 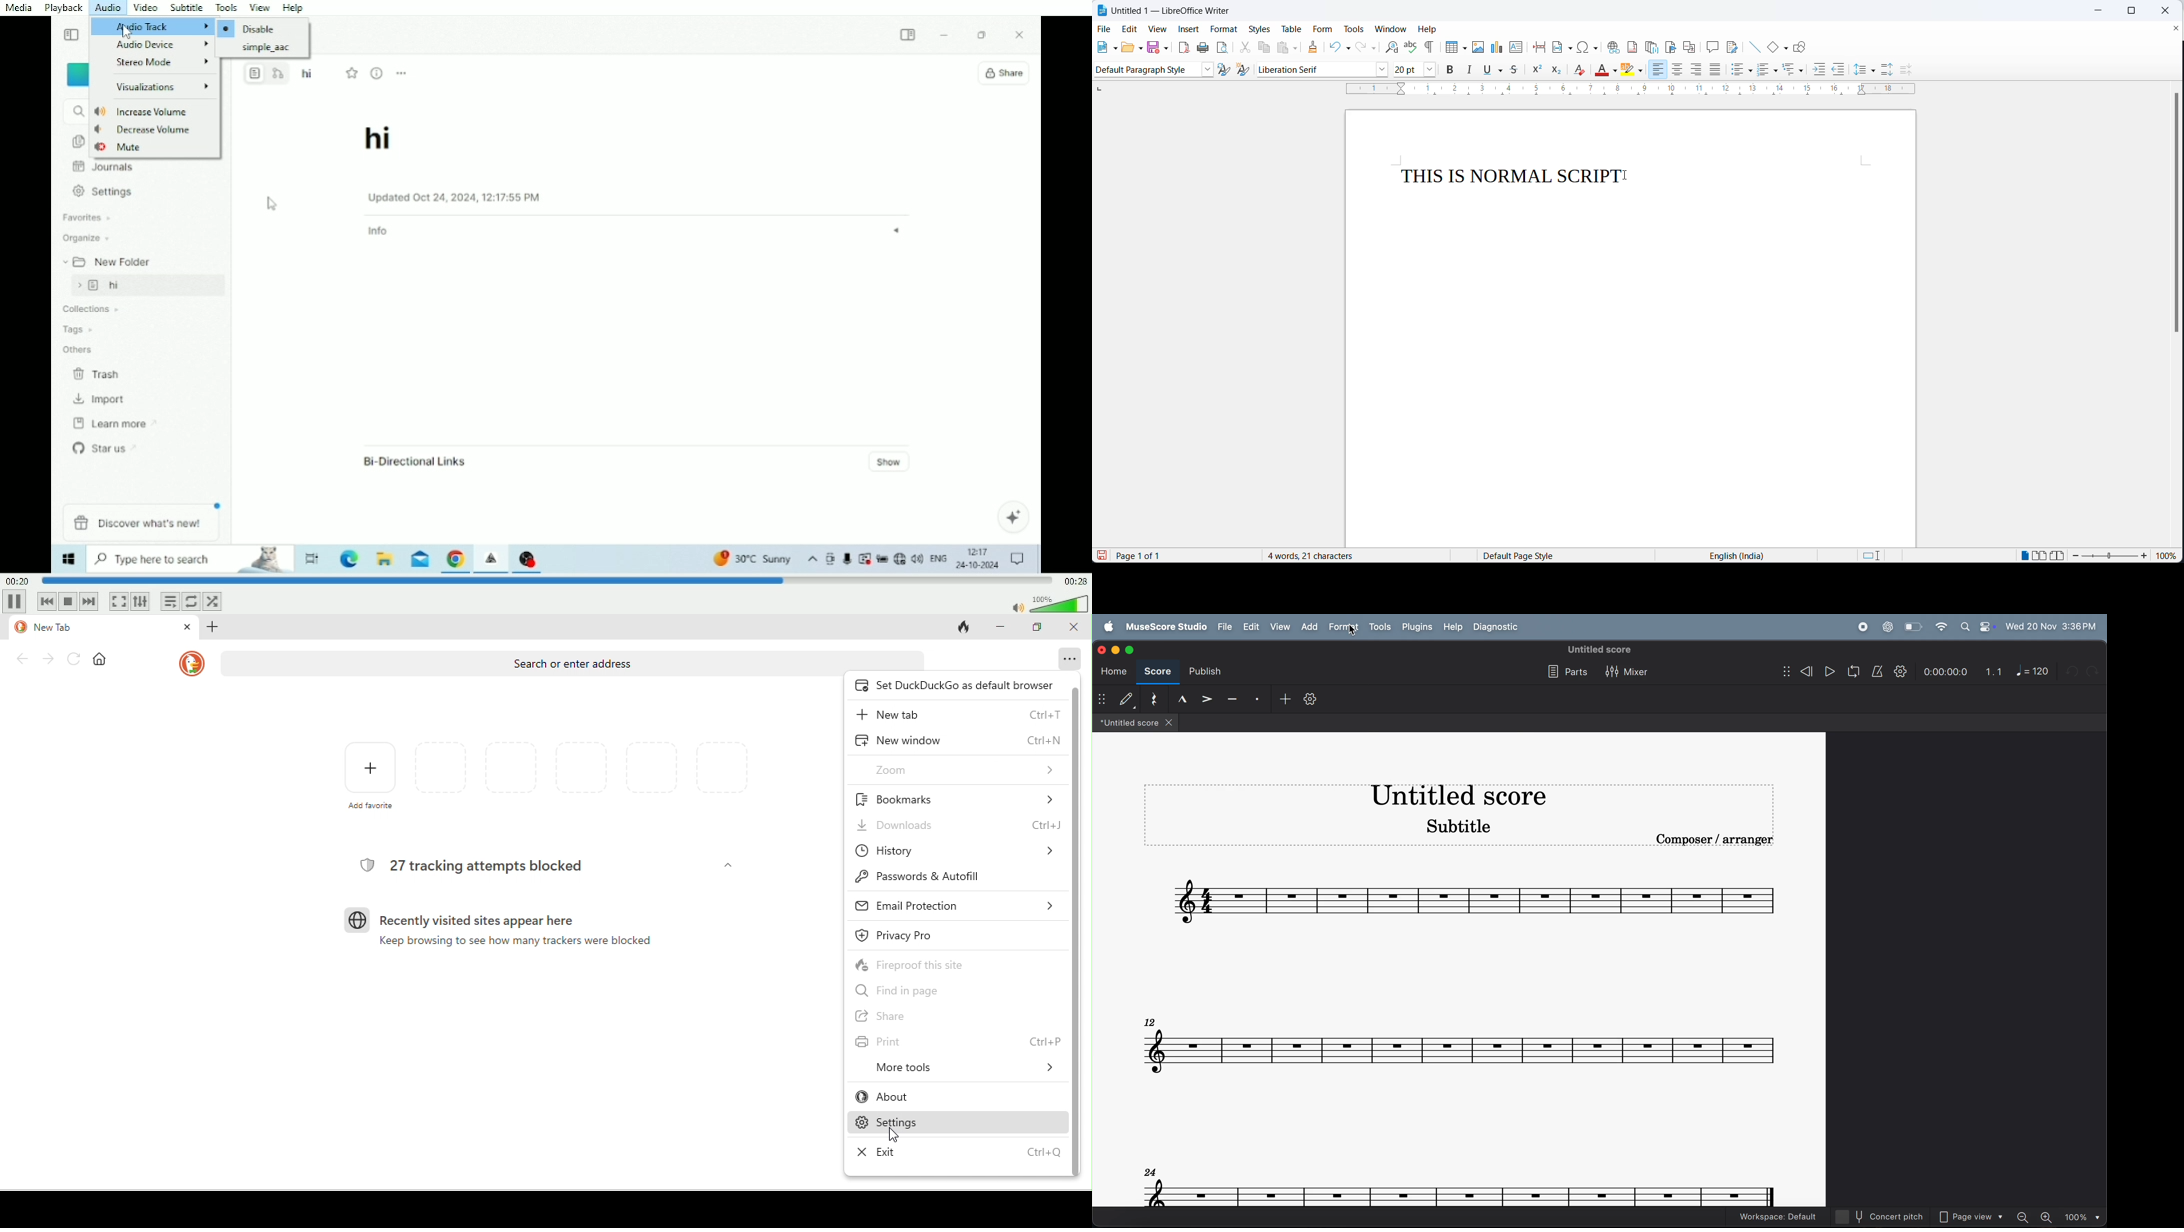 I want to click on keep browsing to see how many trackers were blocked, so click(x=516, y=944).